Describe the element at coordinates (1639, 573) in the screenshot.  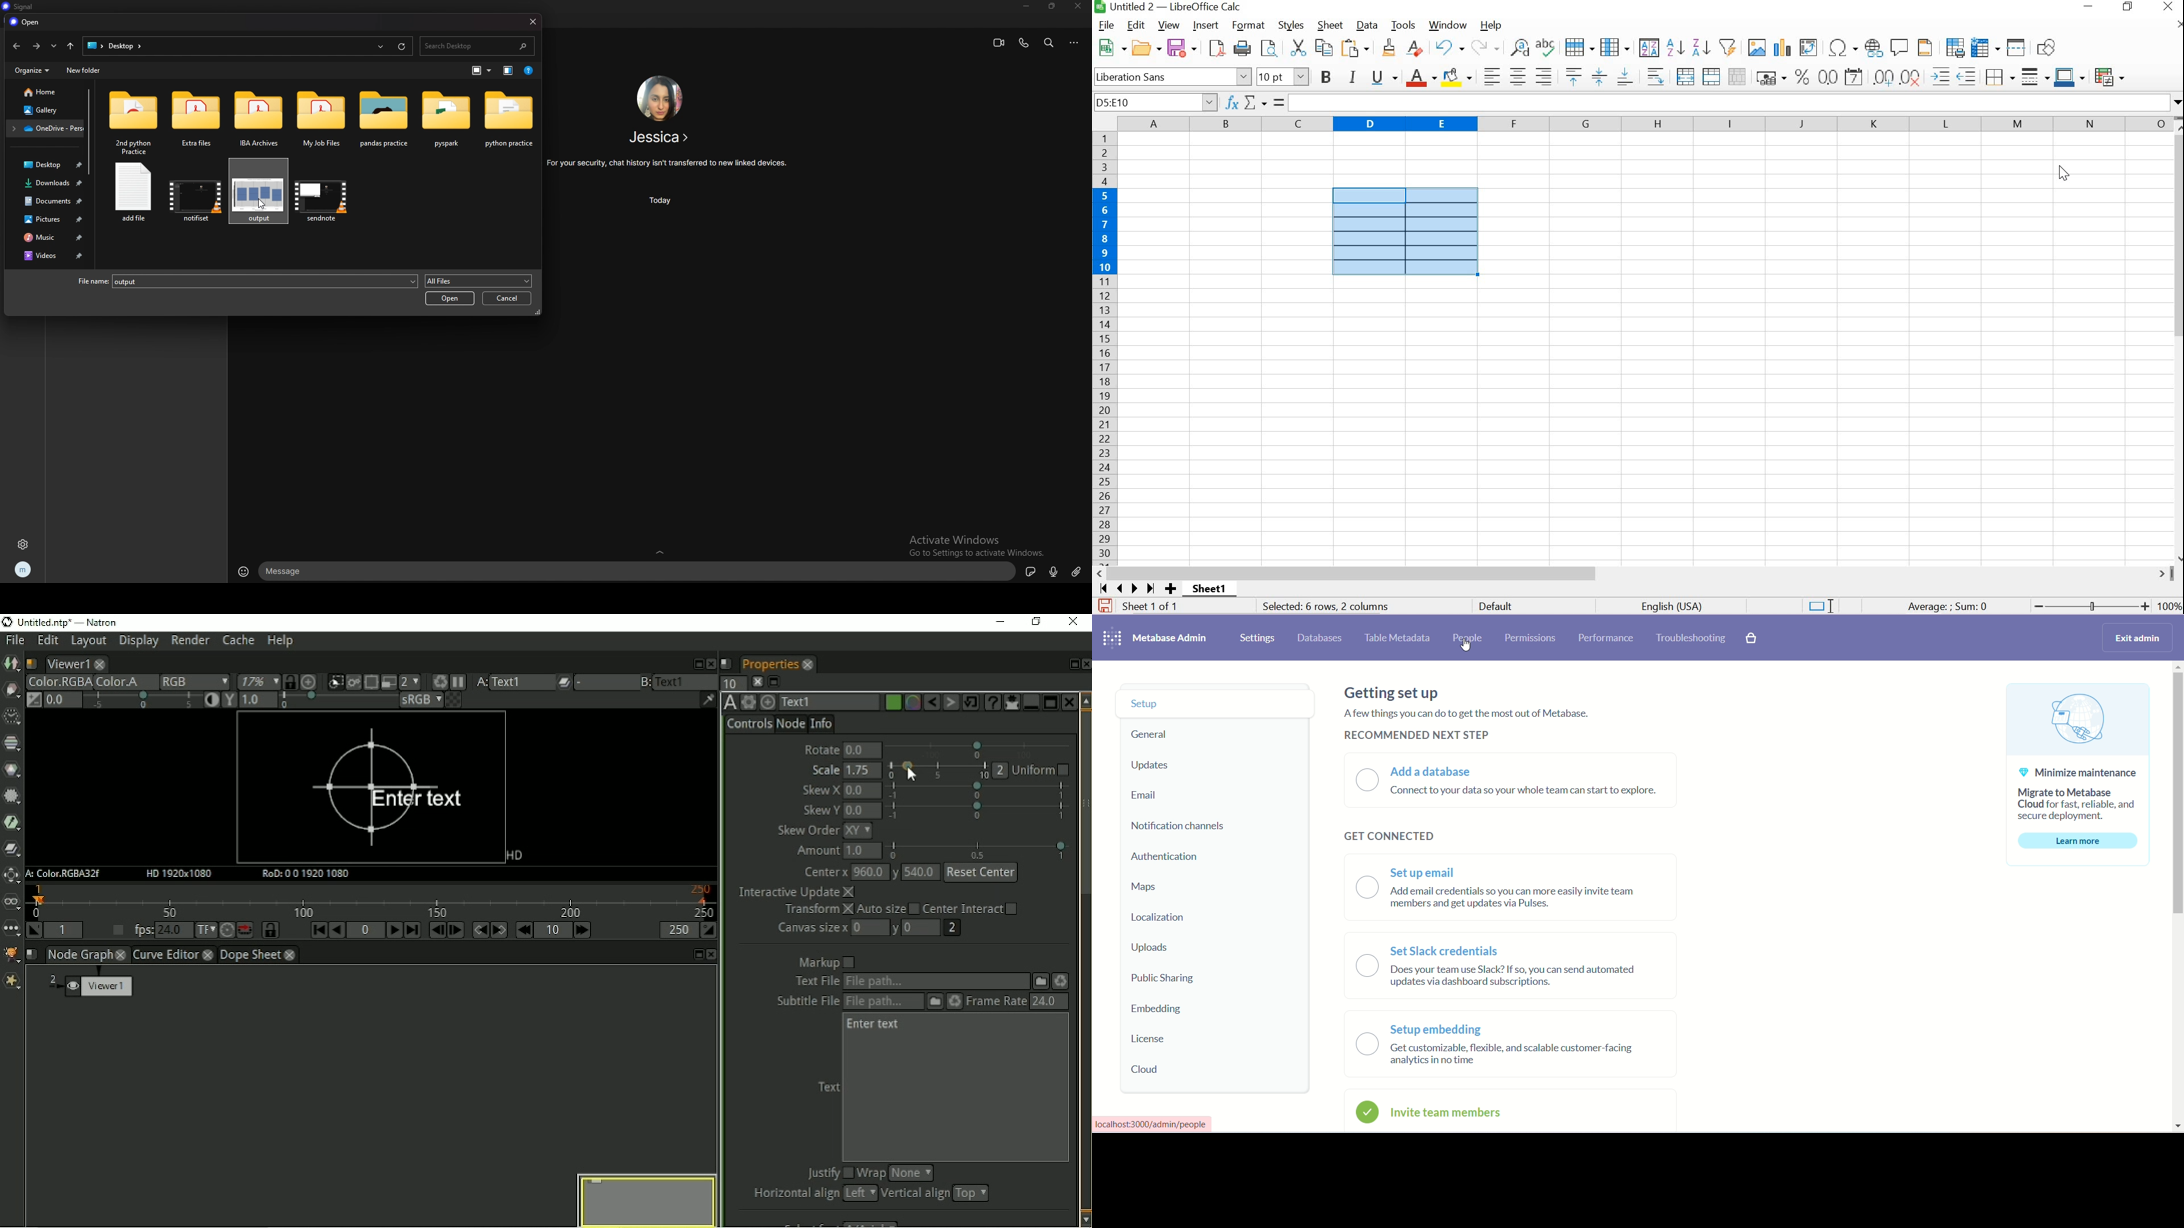
I see `scrollbar` at that location.